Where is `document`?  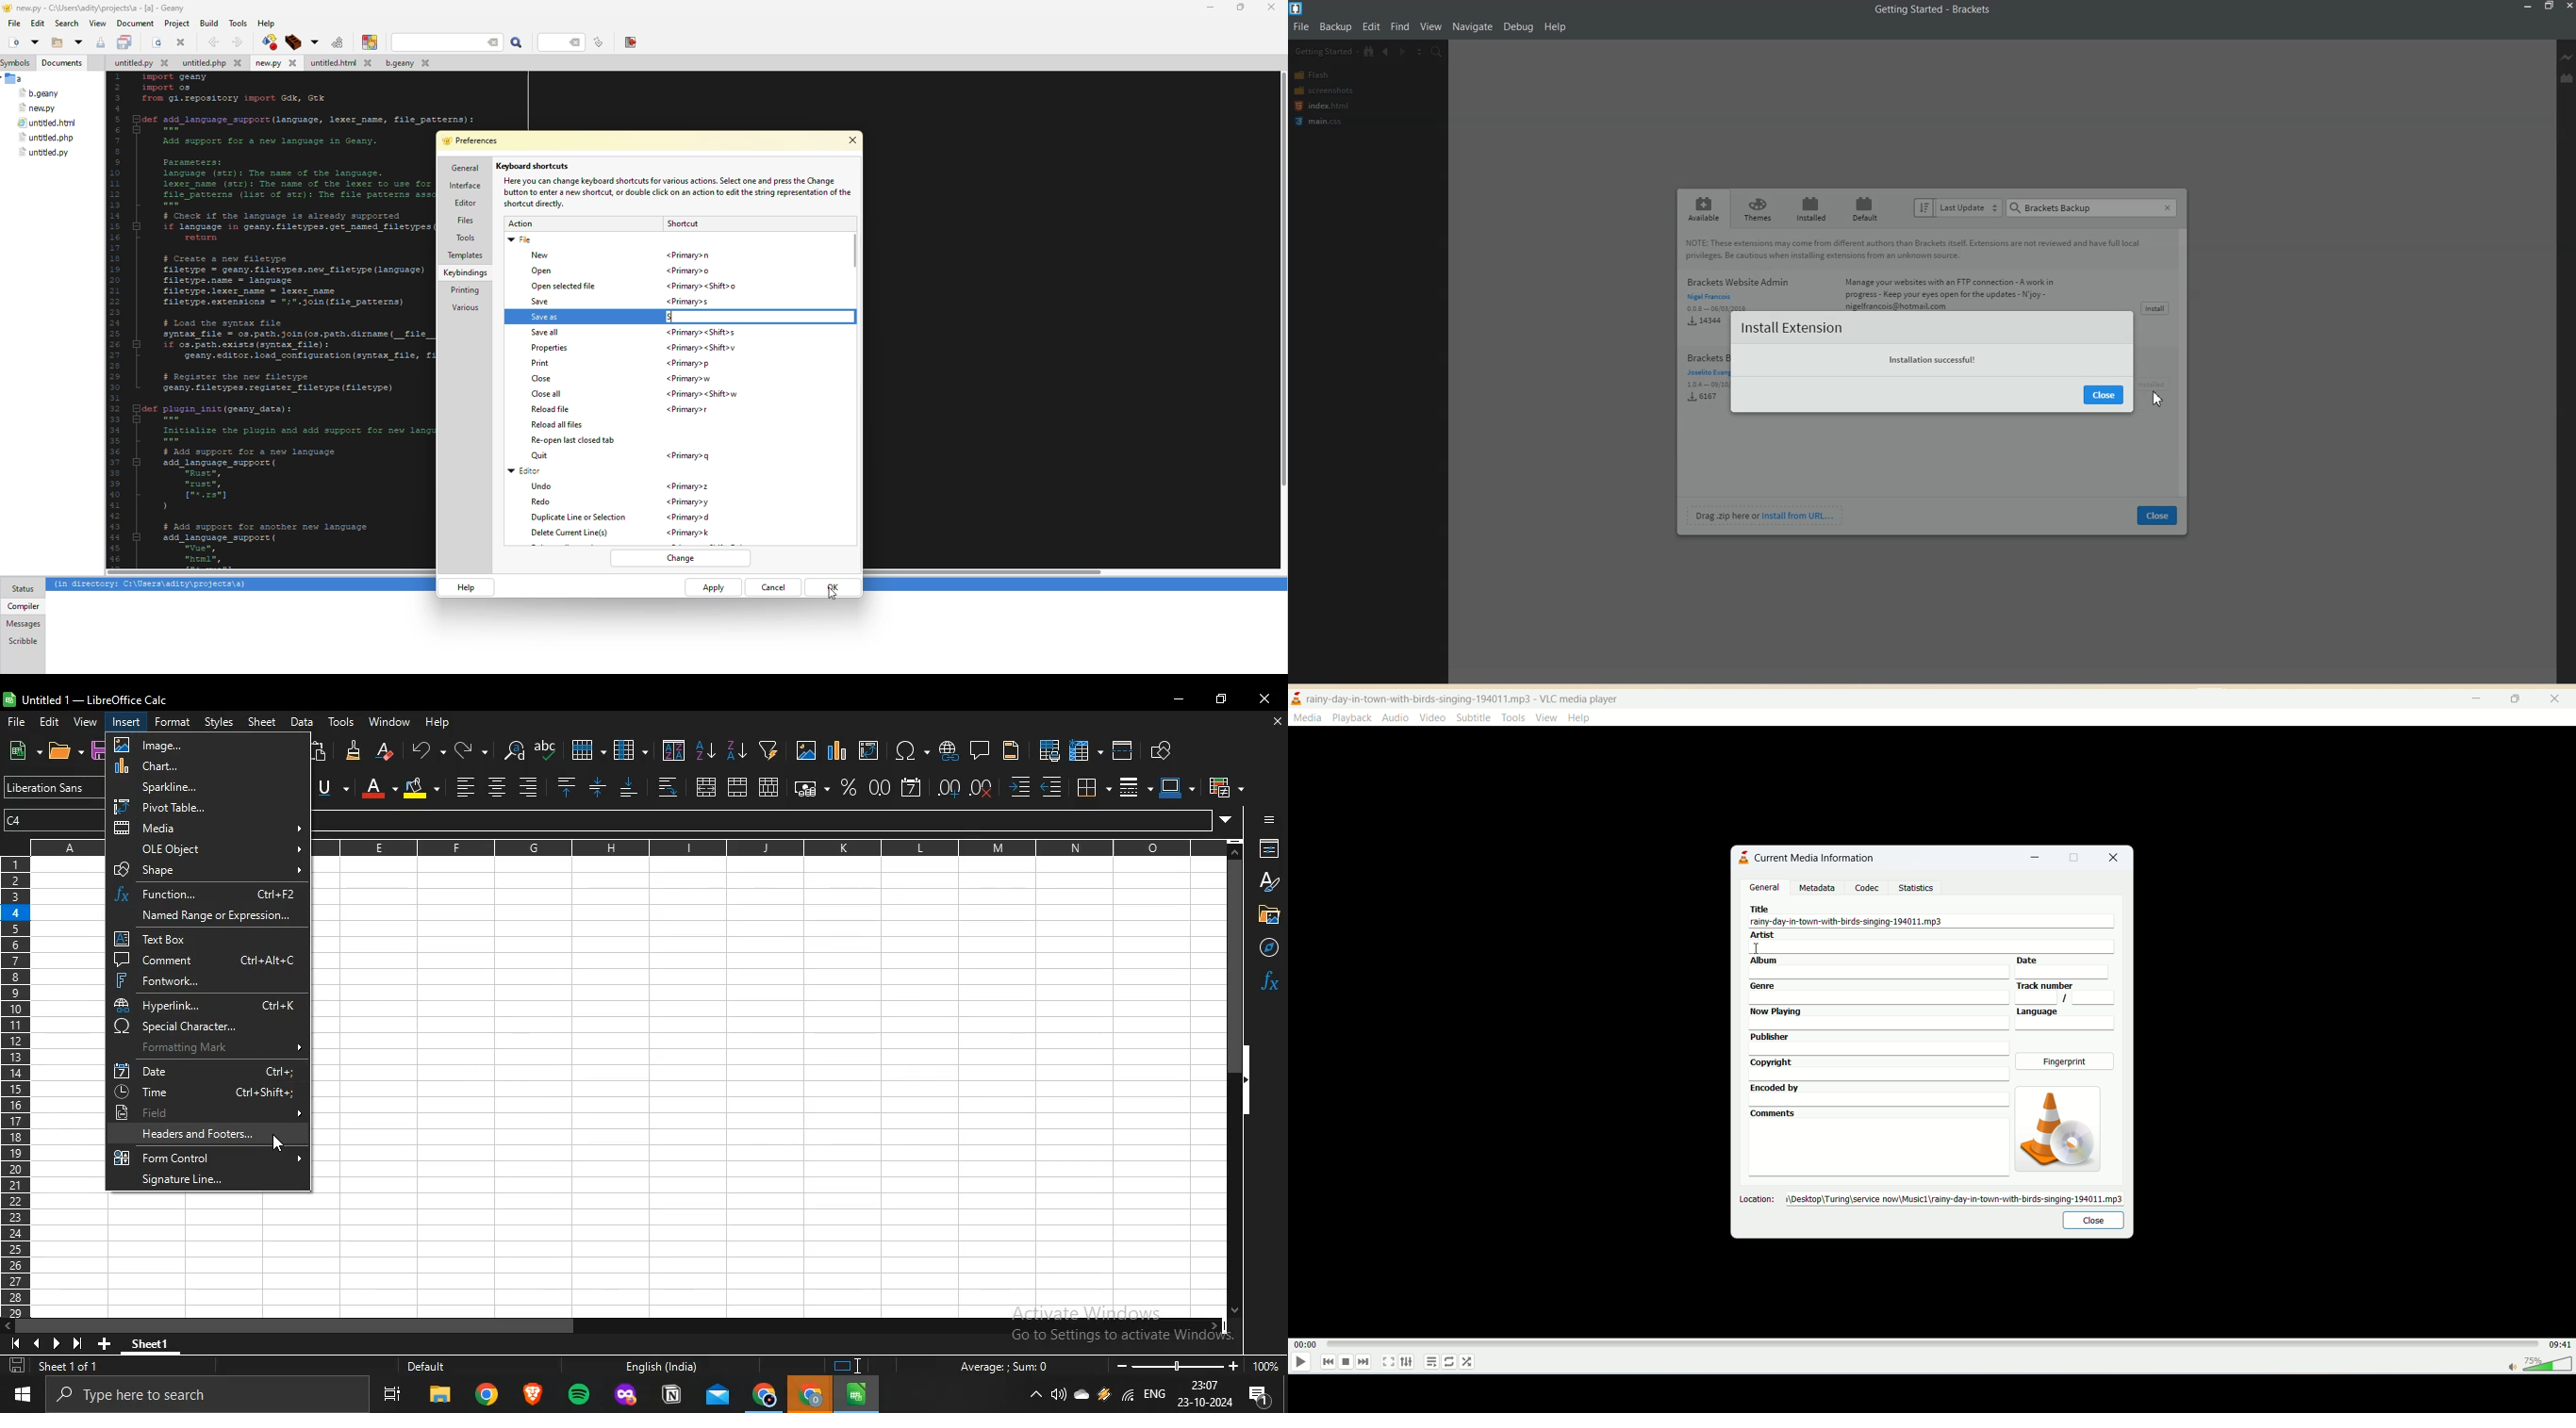
document is located at coordinates (135, 23).